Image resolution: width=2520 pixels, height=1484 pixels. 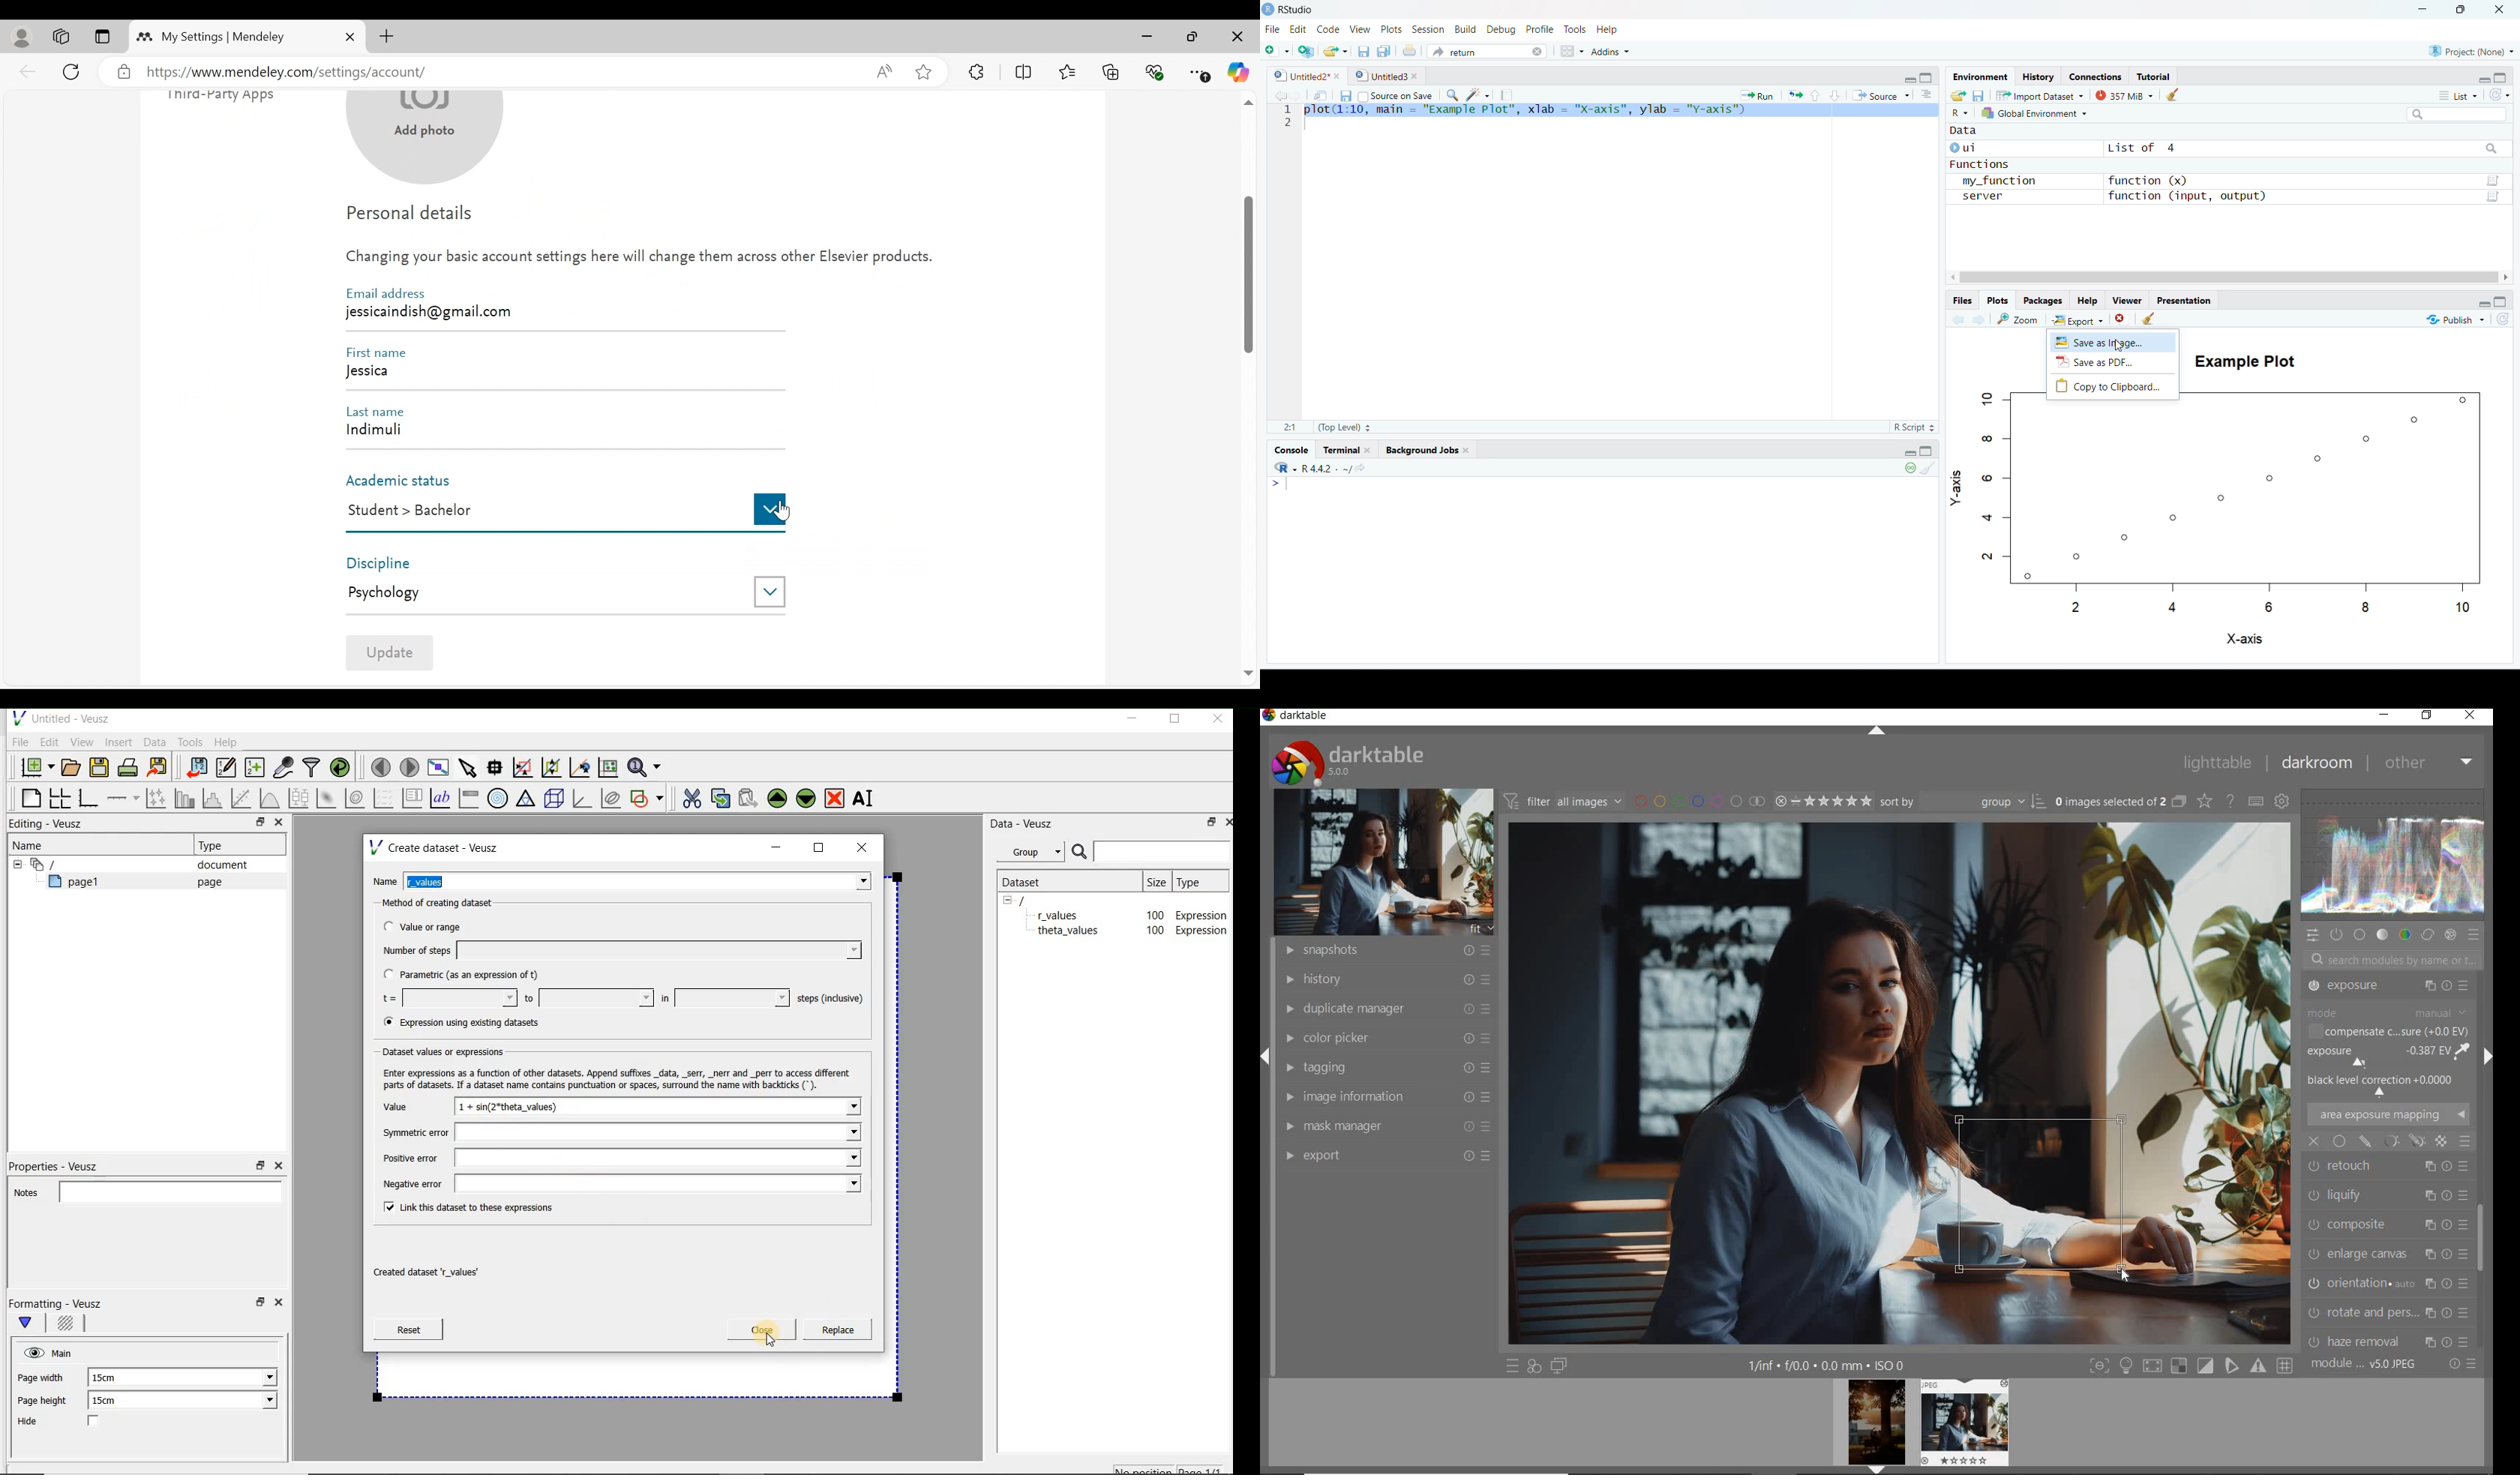 What do you see at coordinates (1912, 469) in the screenshot?
I see `Session suspend timeout` at bounding box center [1912, 469].